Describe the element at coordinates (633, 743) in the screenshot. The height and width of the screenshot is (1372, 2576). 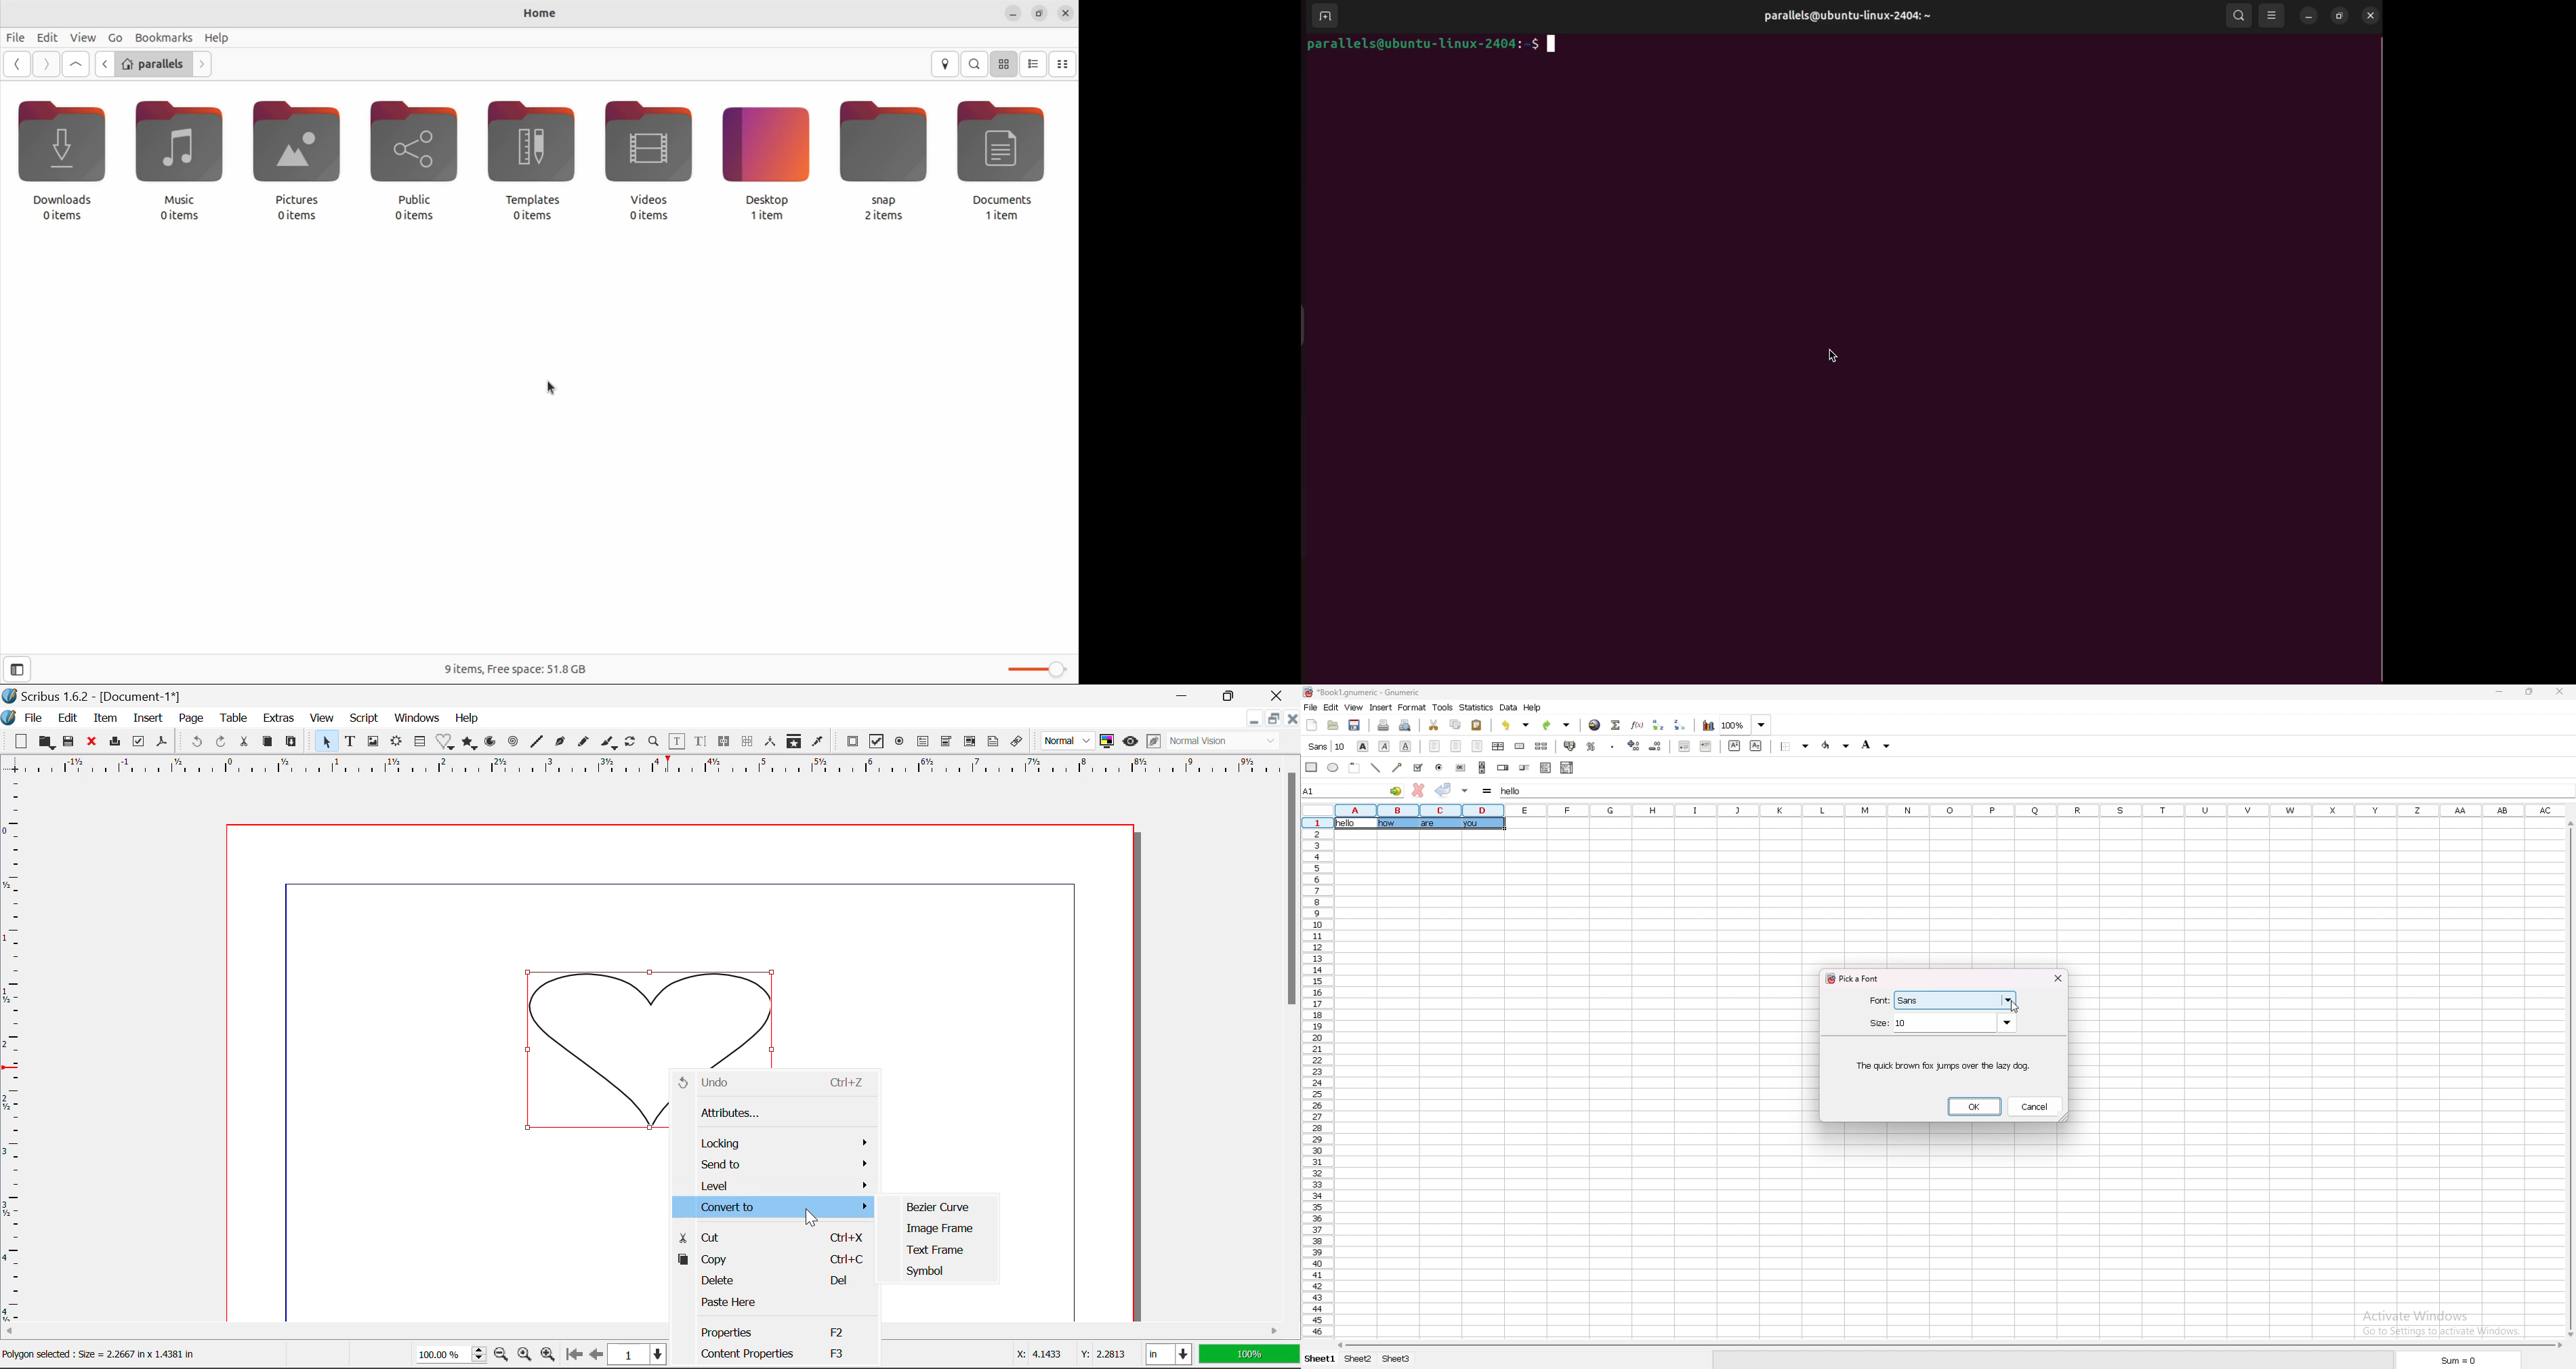
I see `Refresh` at that location.